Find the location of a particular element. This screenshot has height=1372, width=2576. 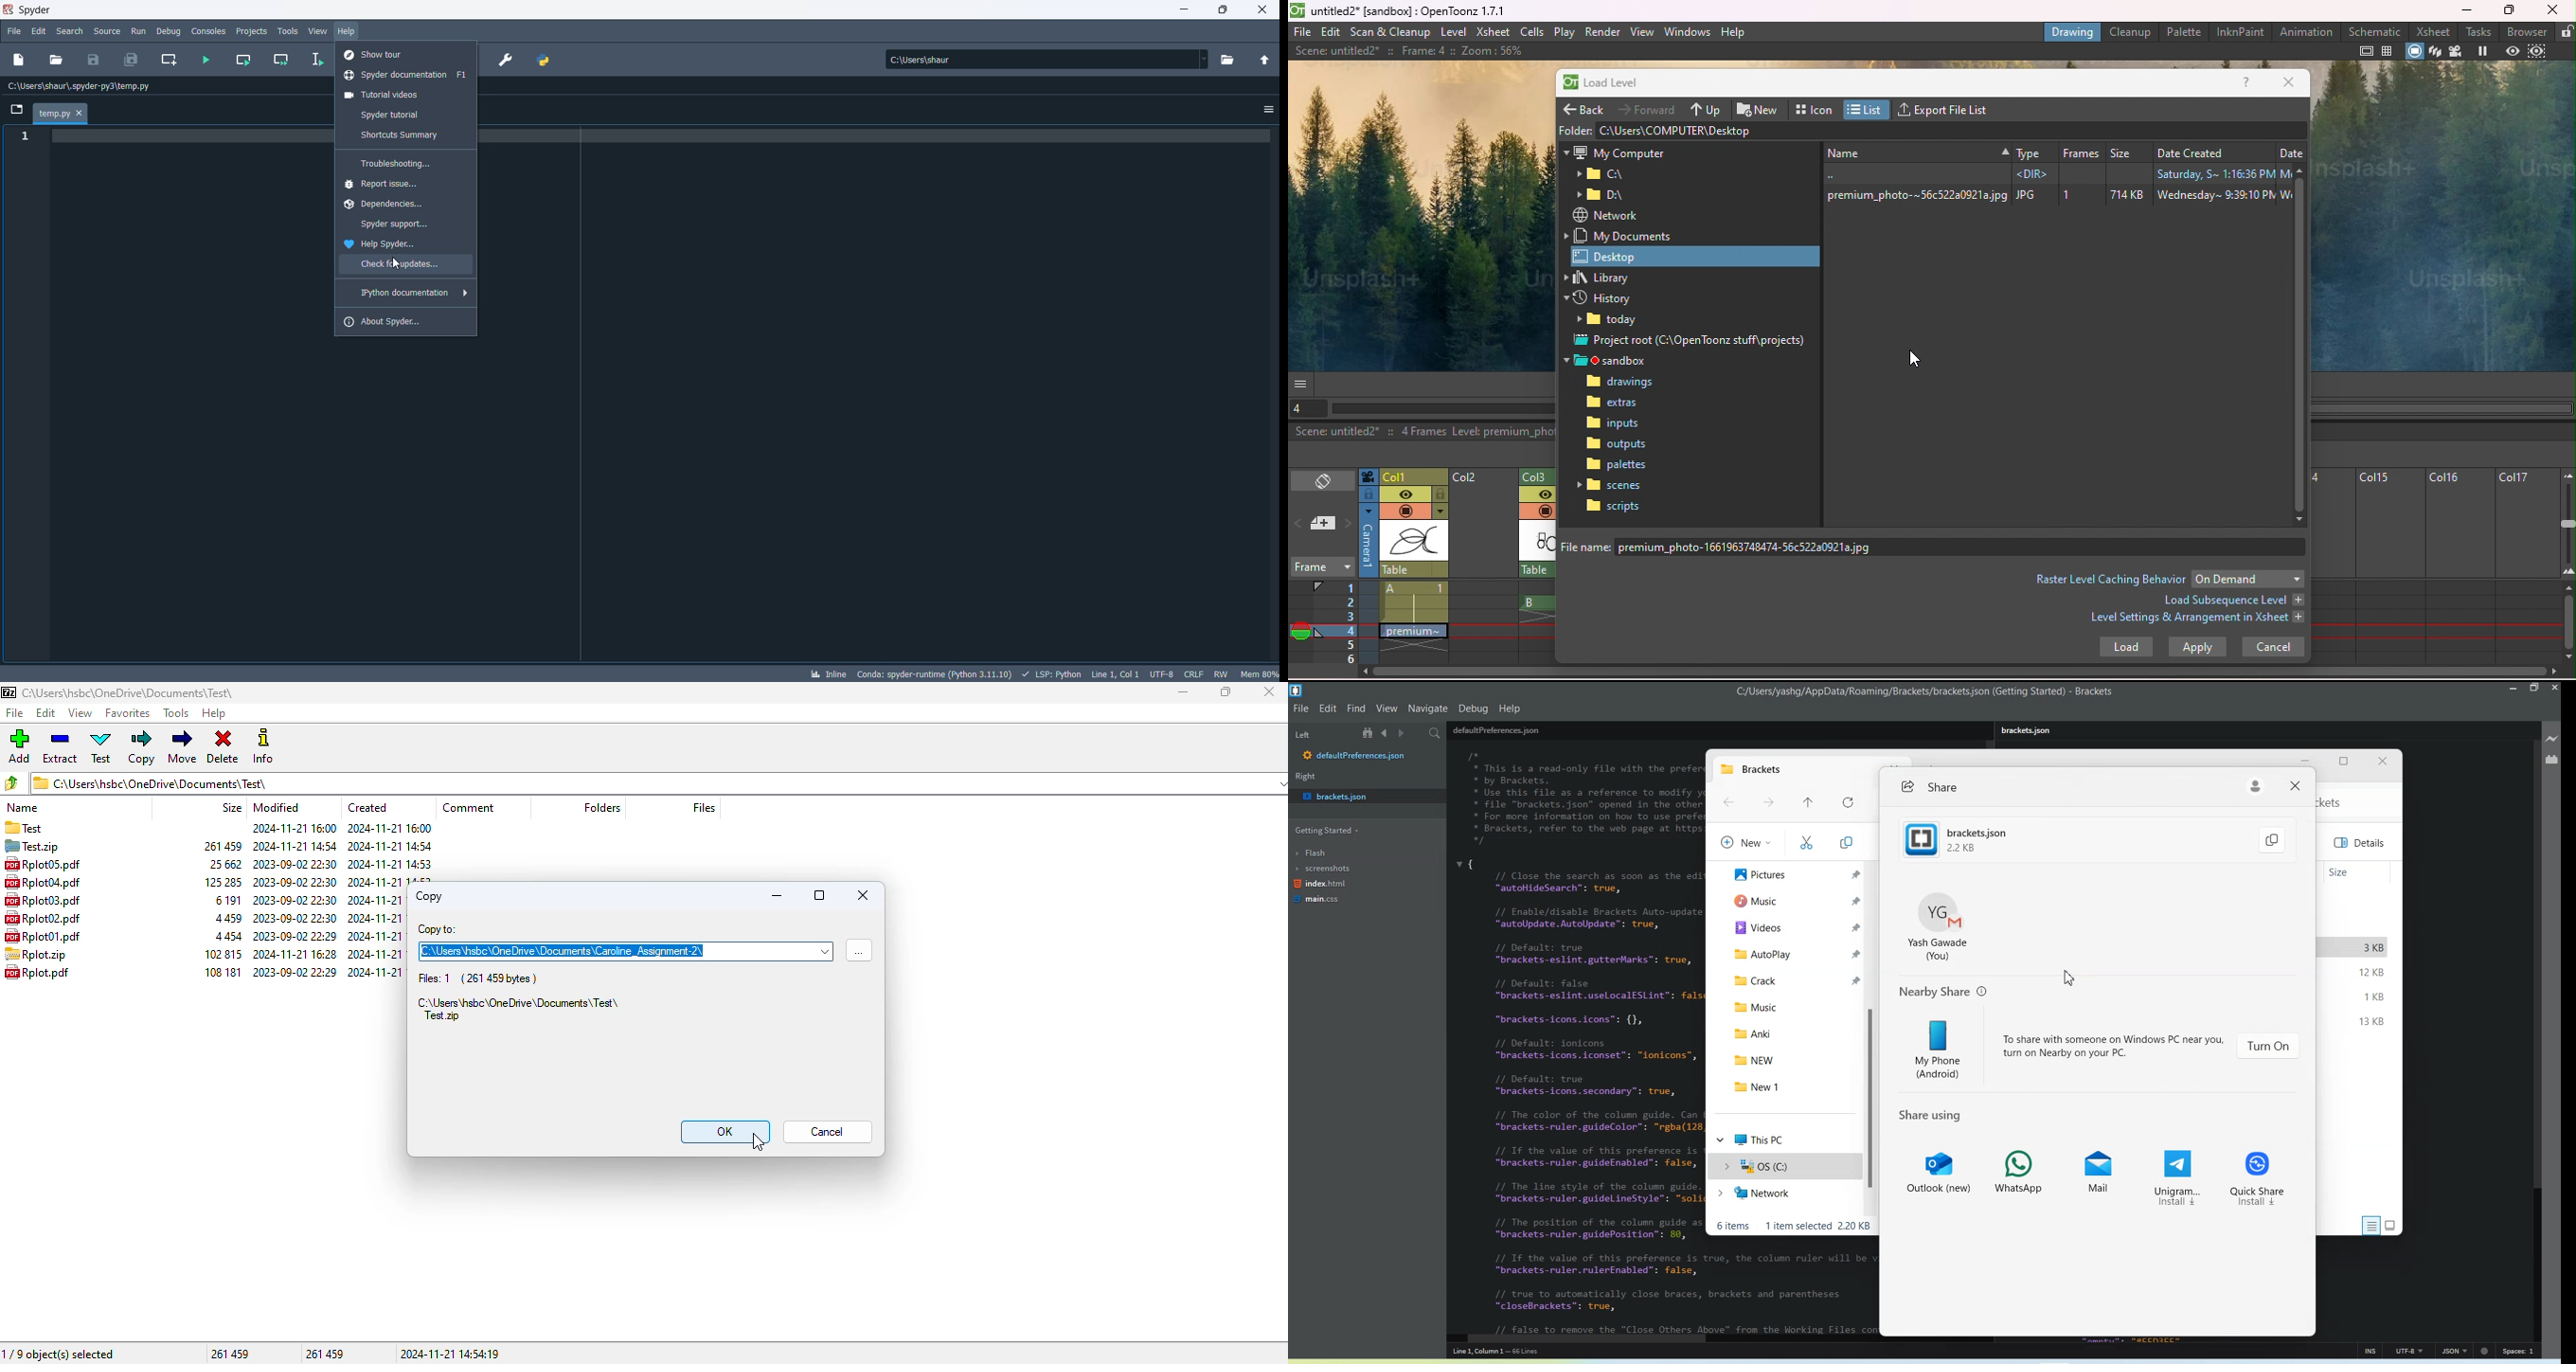

size is located at coordinates (228, 936).